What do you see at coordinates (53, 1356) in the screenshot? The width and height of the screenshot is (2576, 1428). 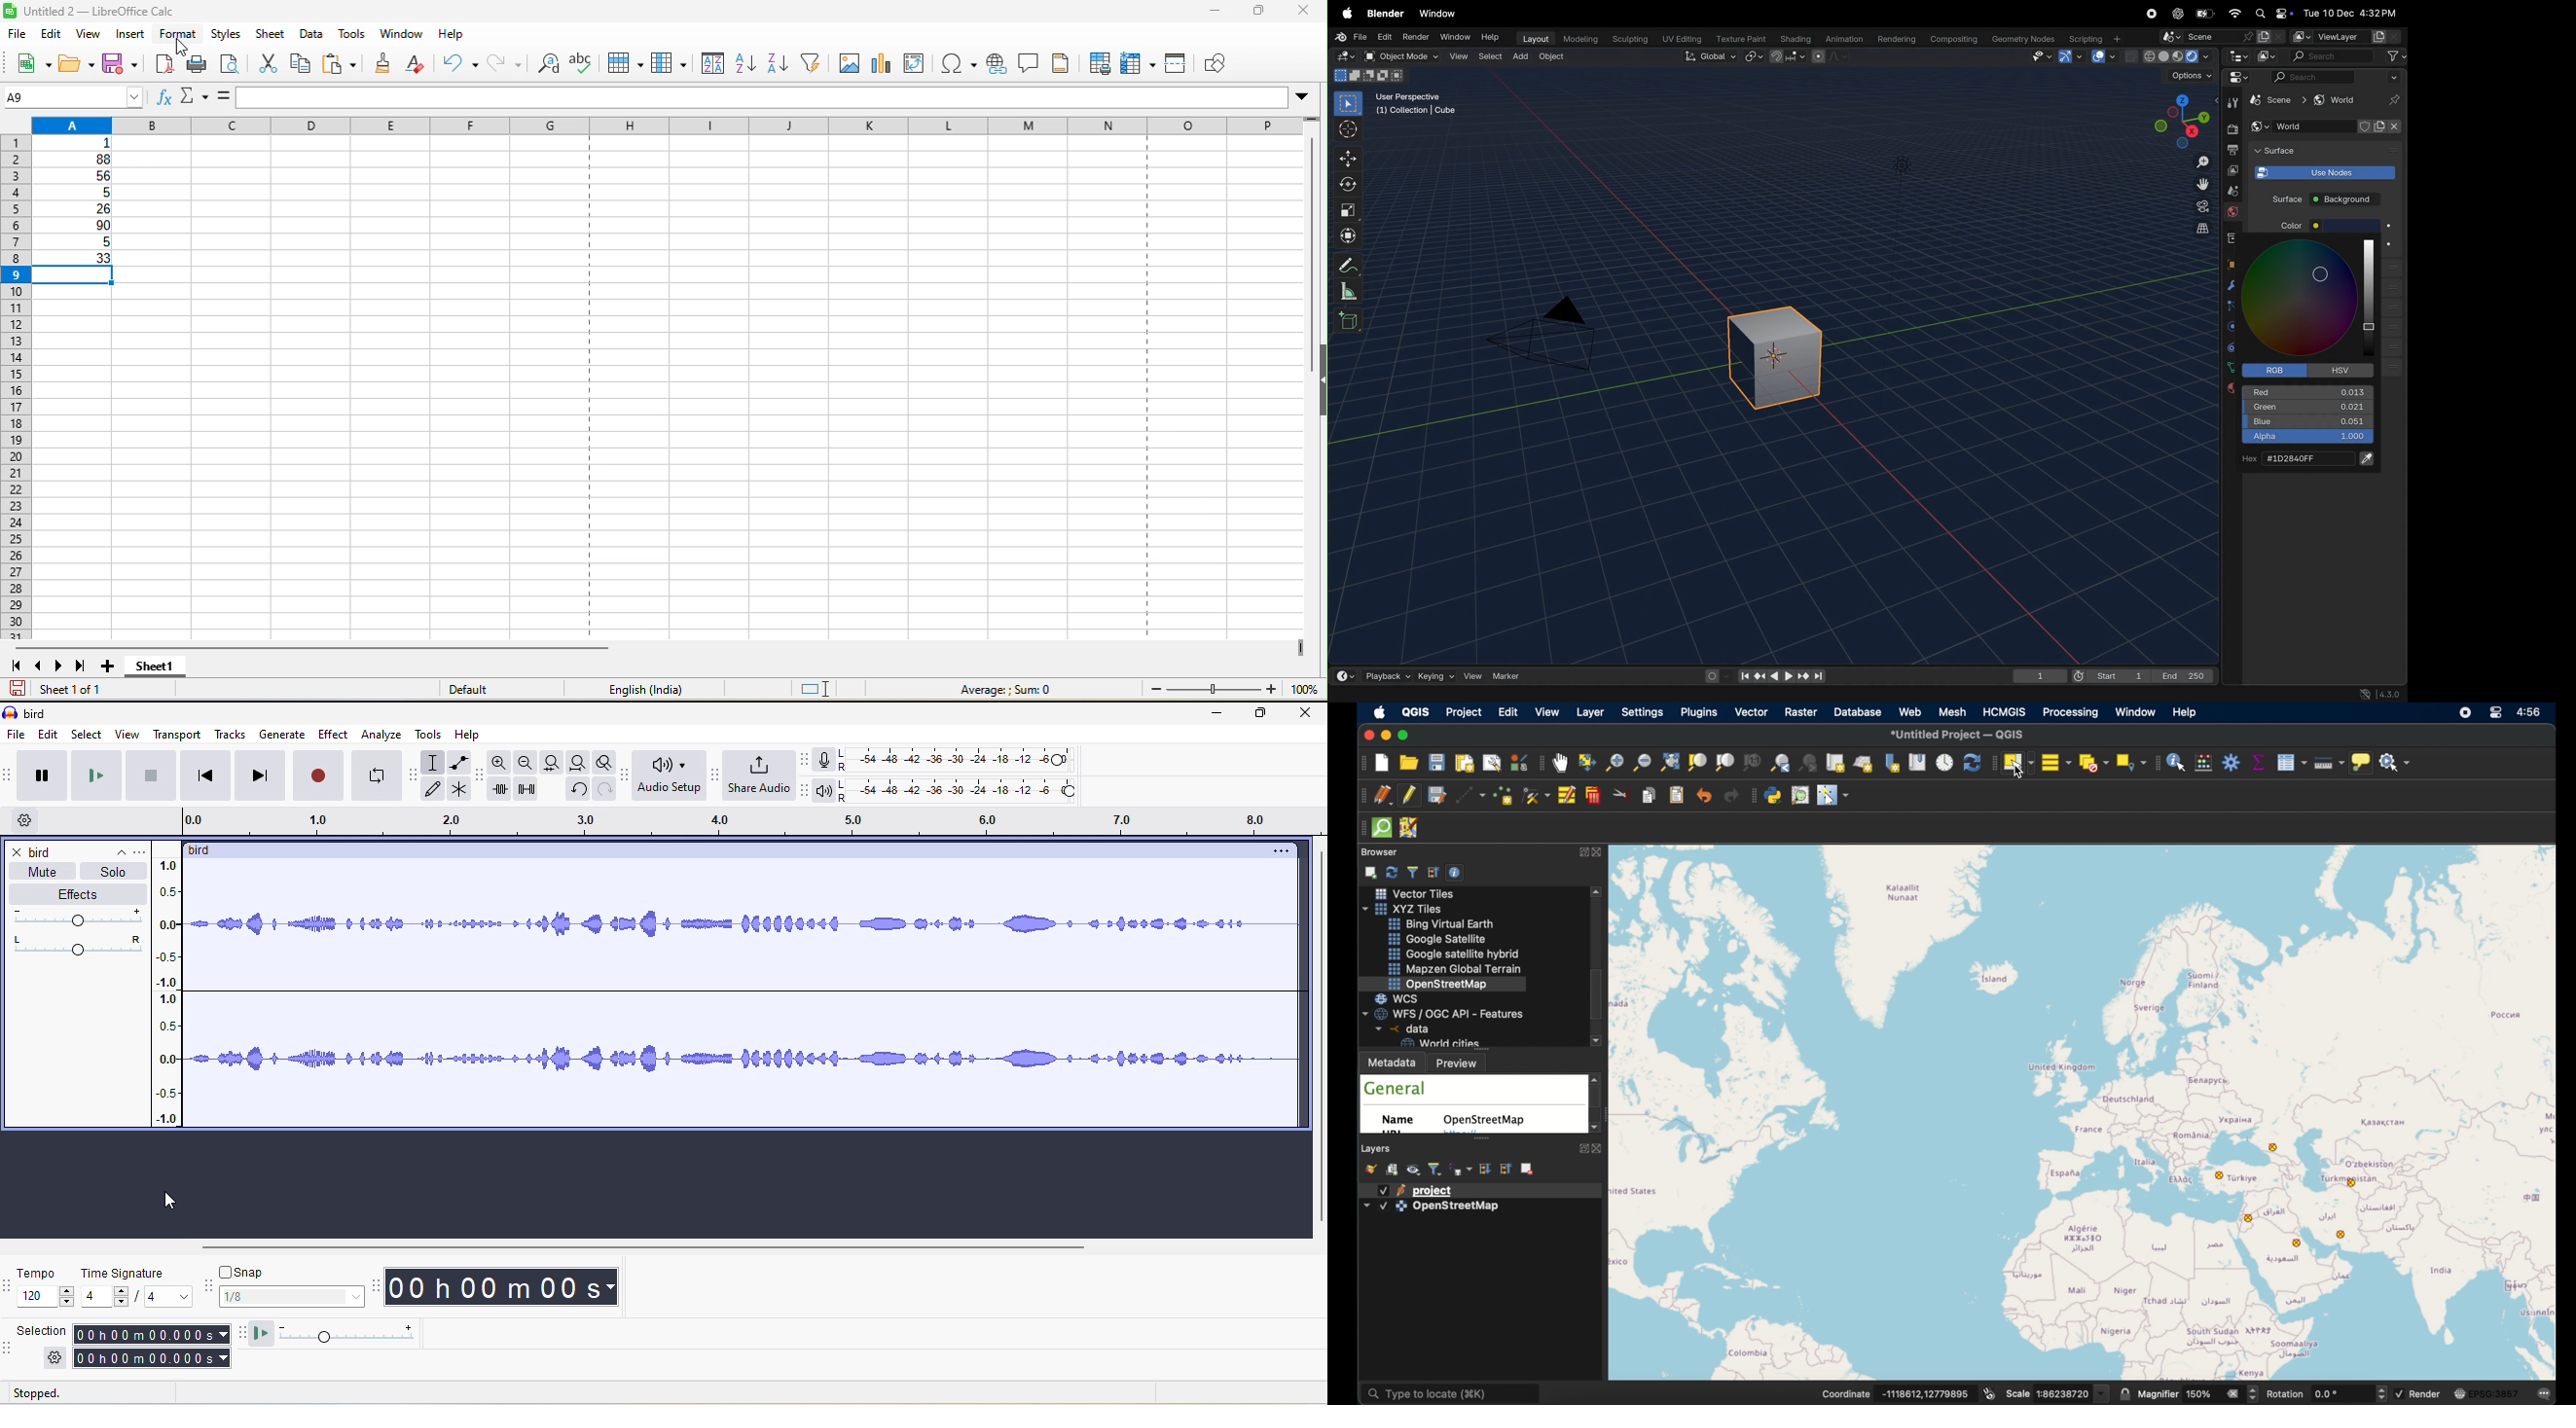 I see `selection settings` at bounding box center [53, 1356].